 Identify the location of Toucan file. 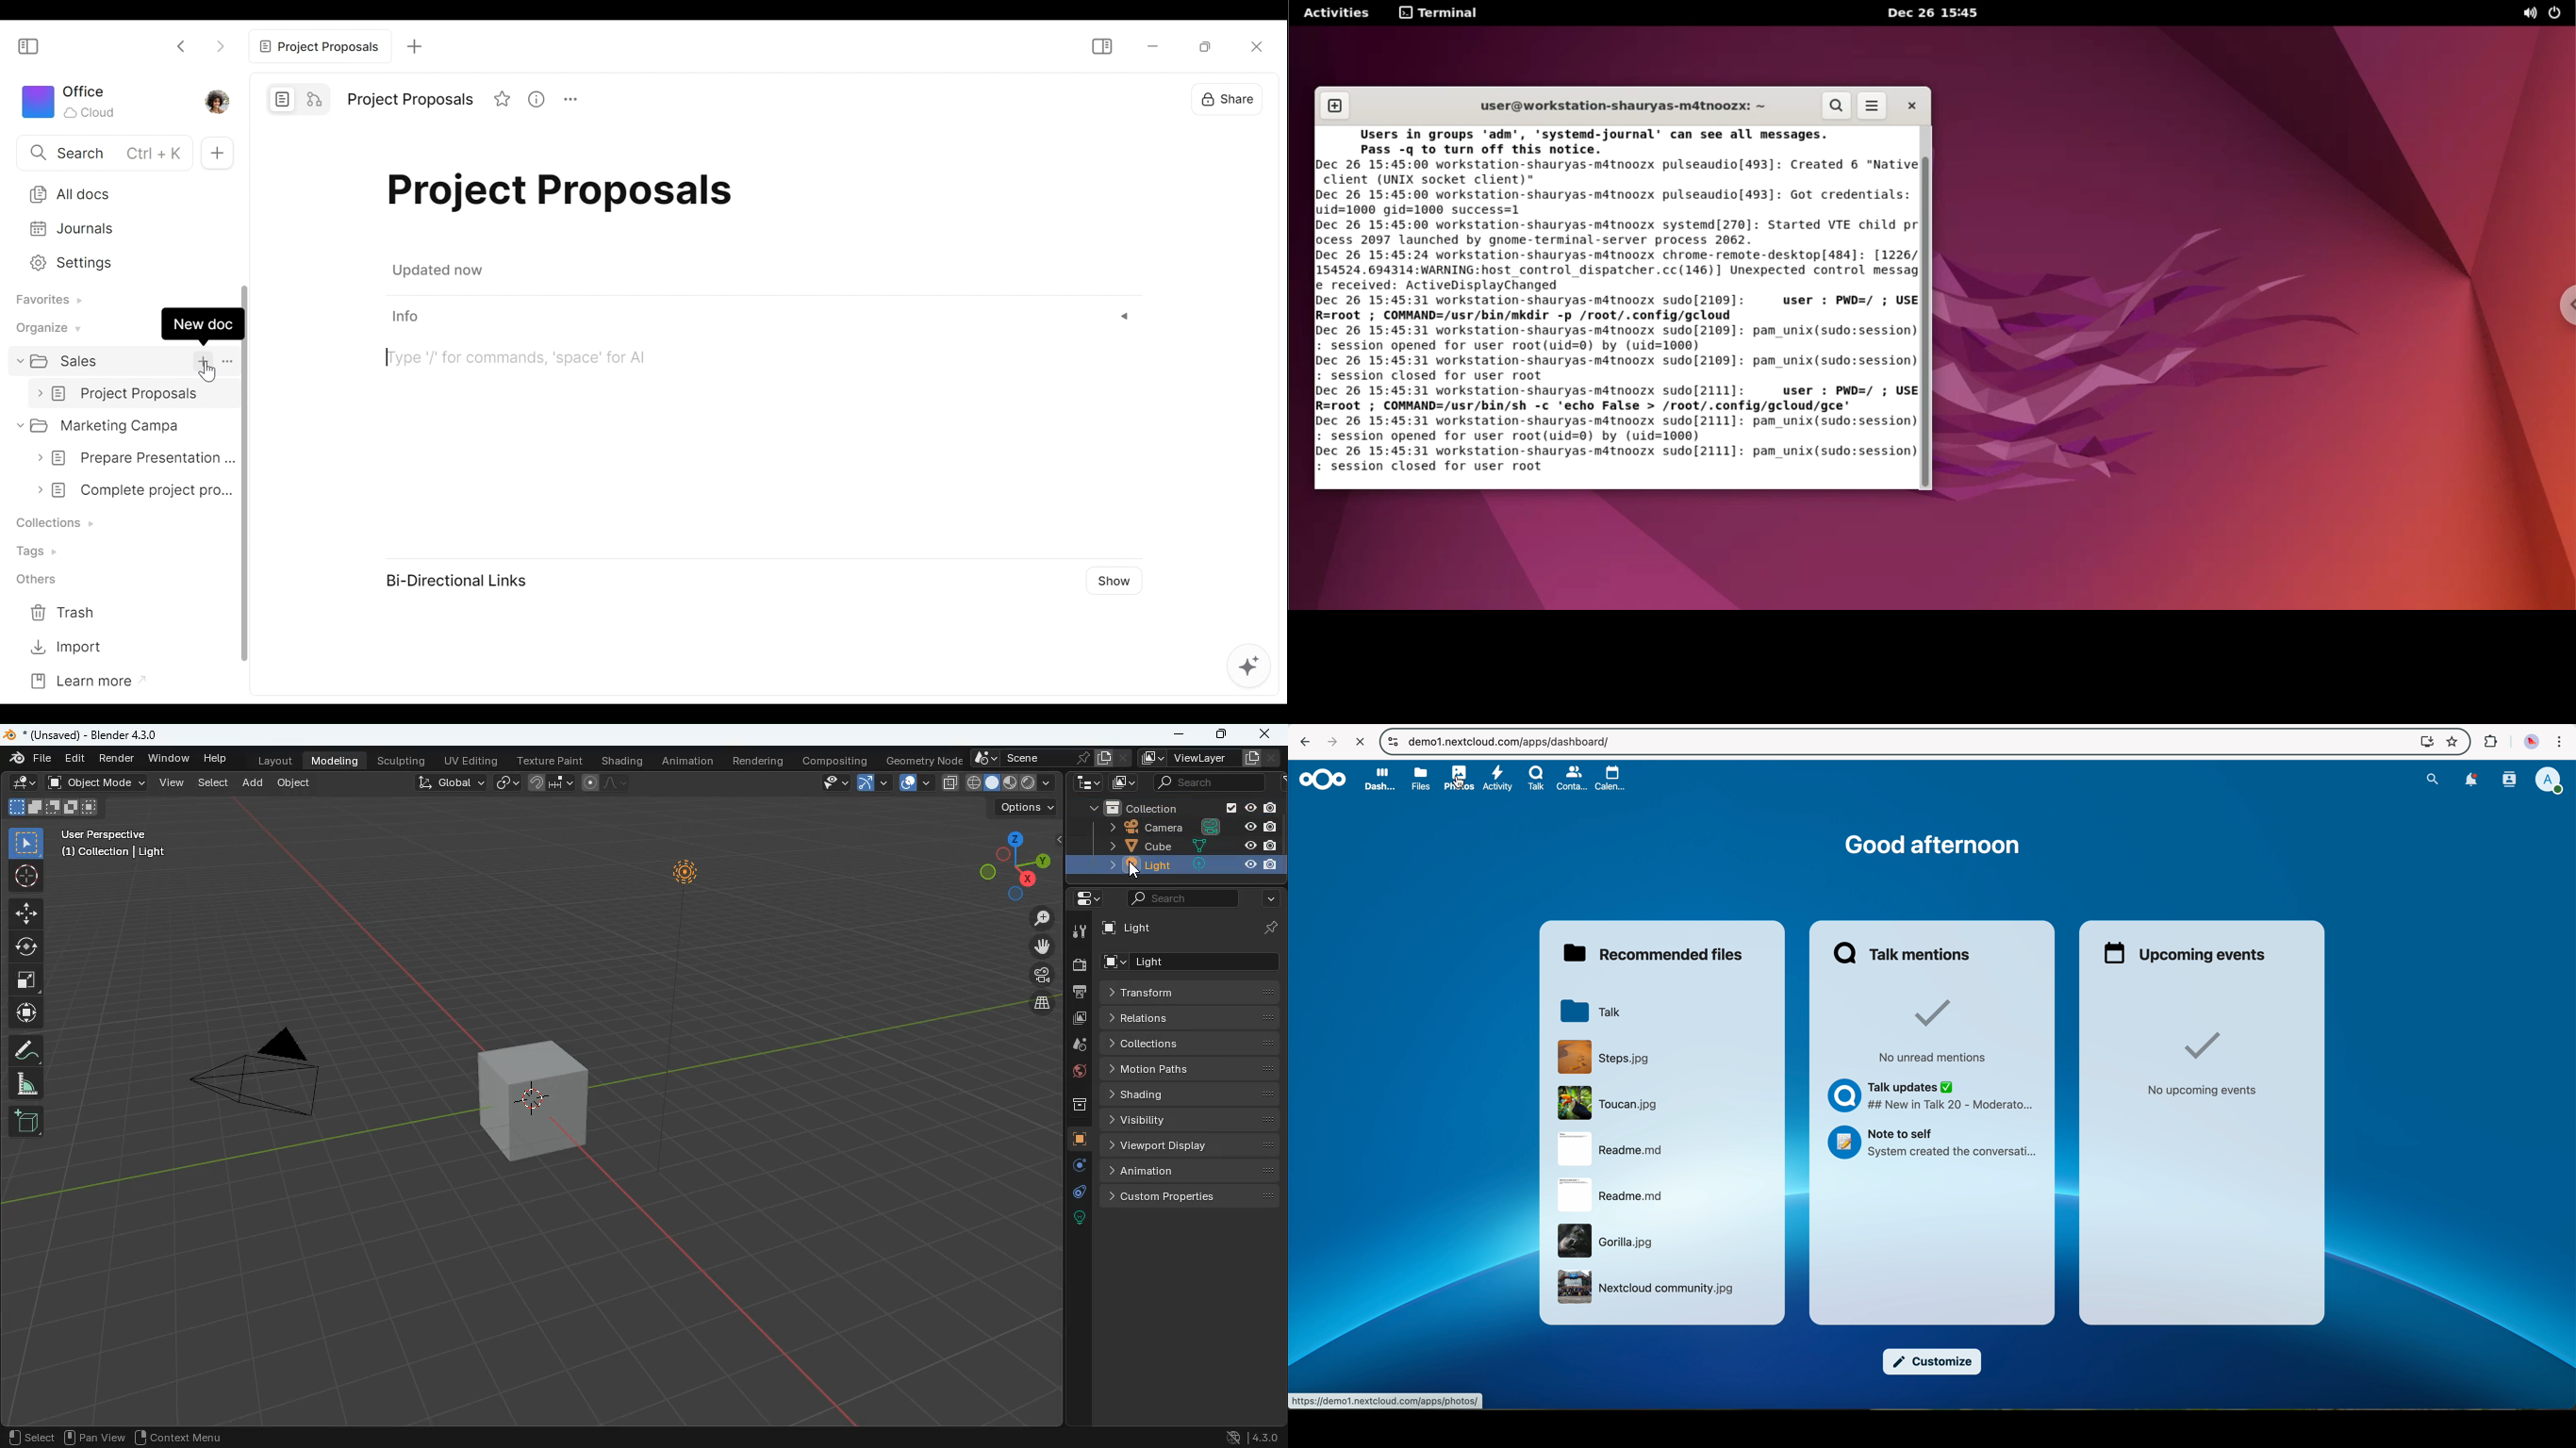
(1606, 1103).